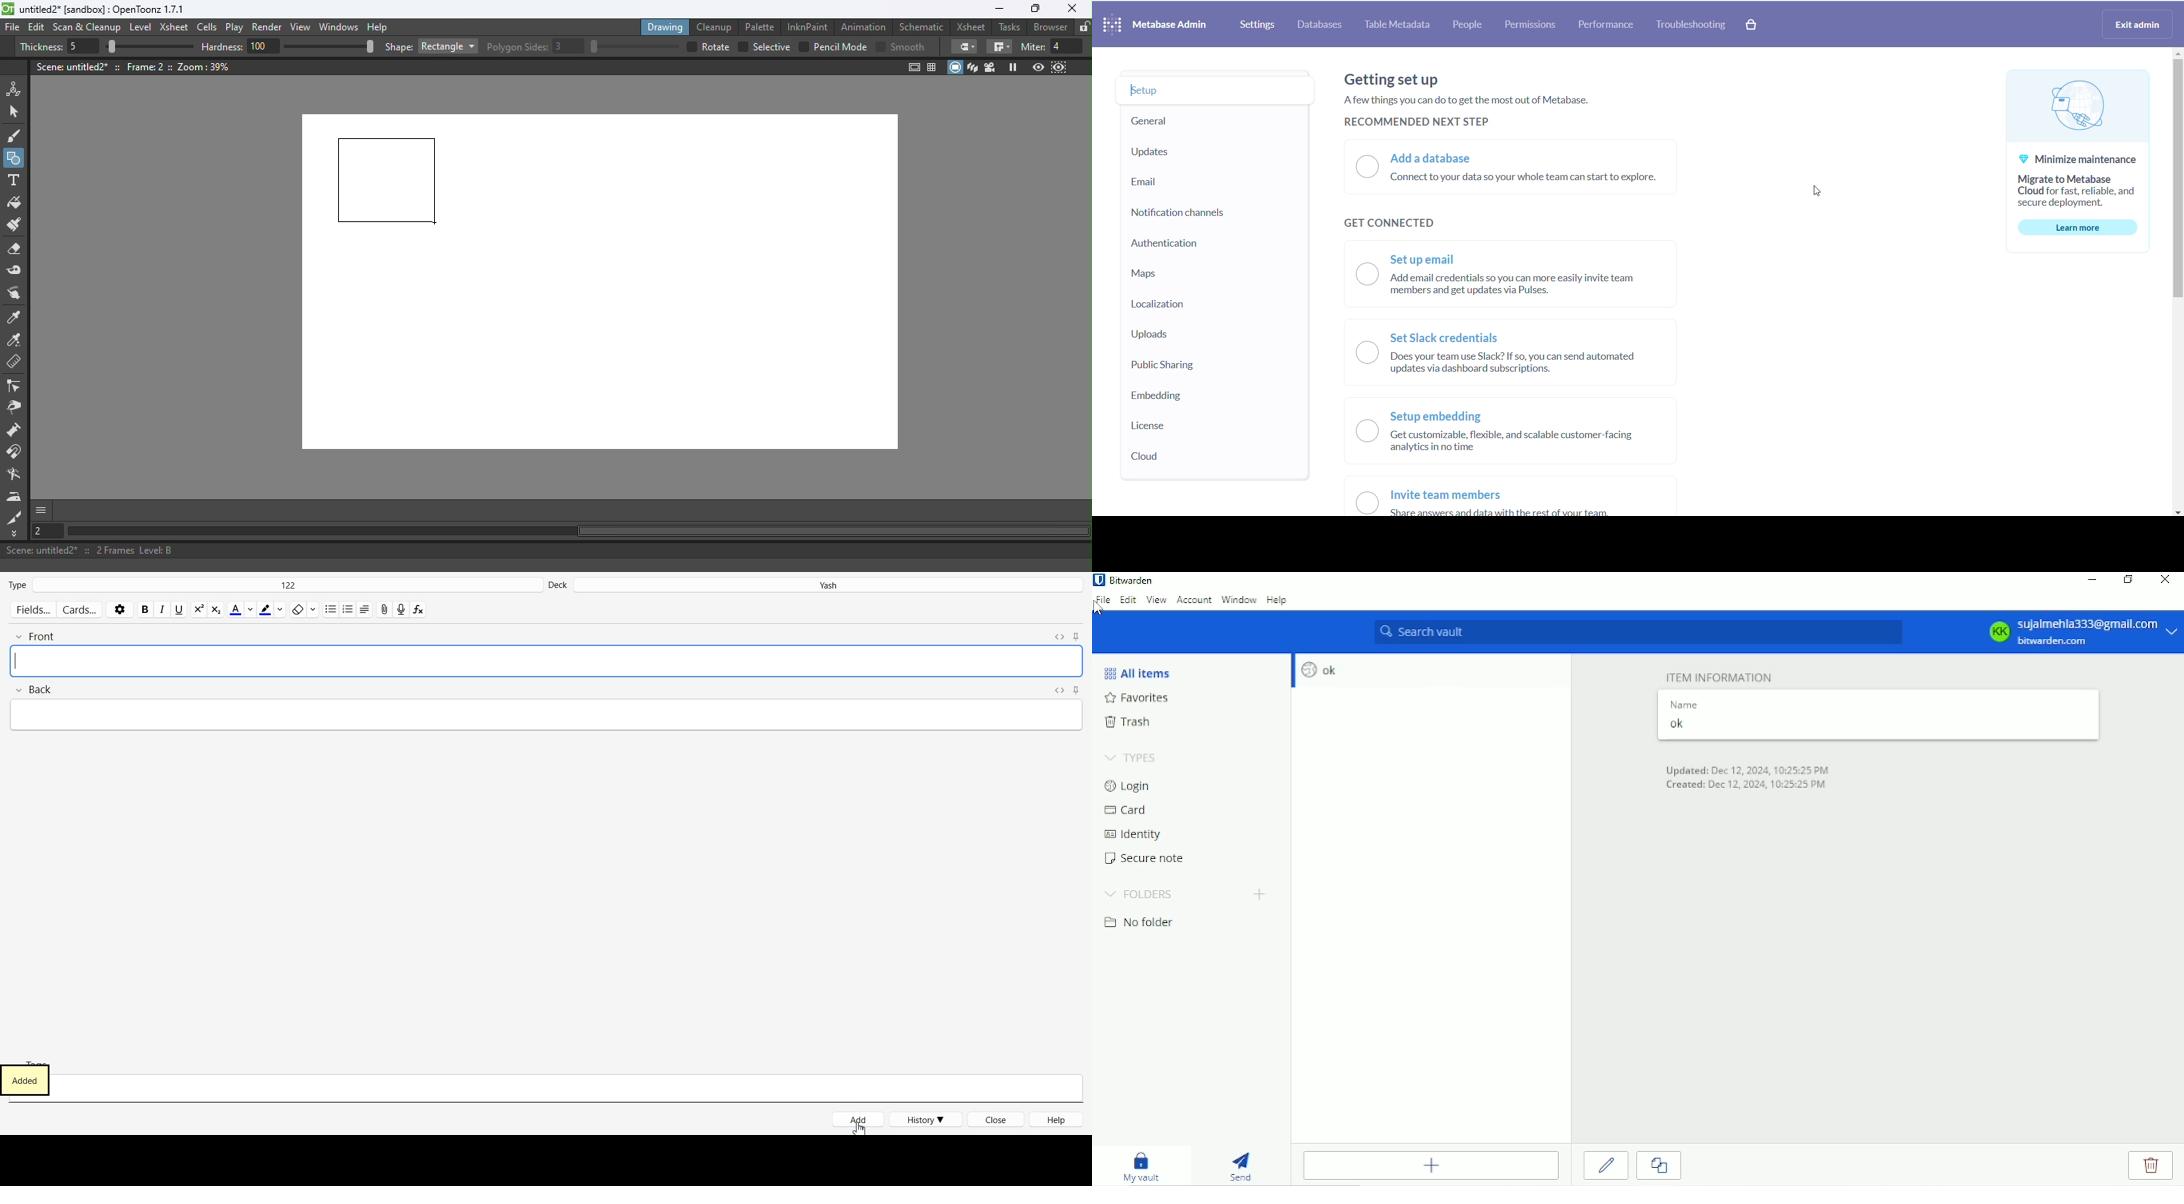 This screenshot has width=2184, height=1204. What do you see at coordinates (348, 608) in the screenshot?
I see `ordered list` at bounding box center [348, 608].